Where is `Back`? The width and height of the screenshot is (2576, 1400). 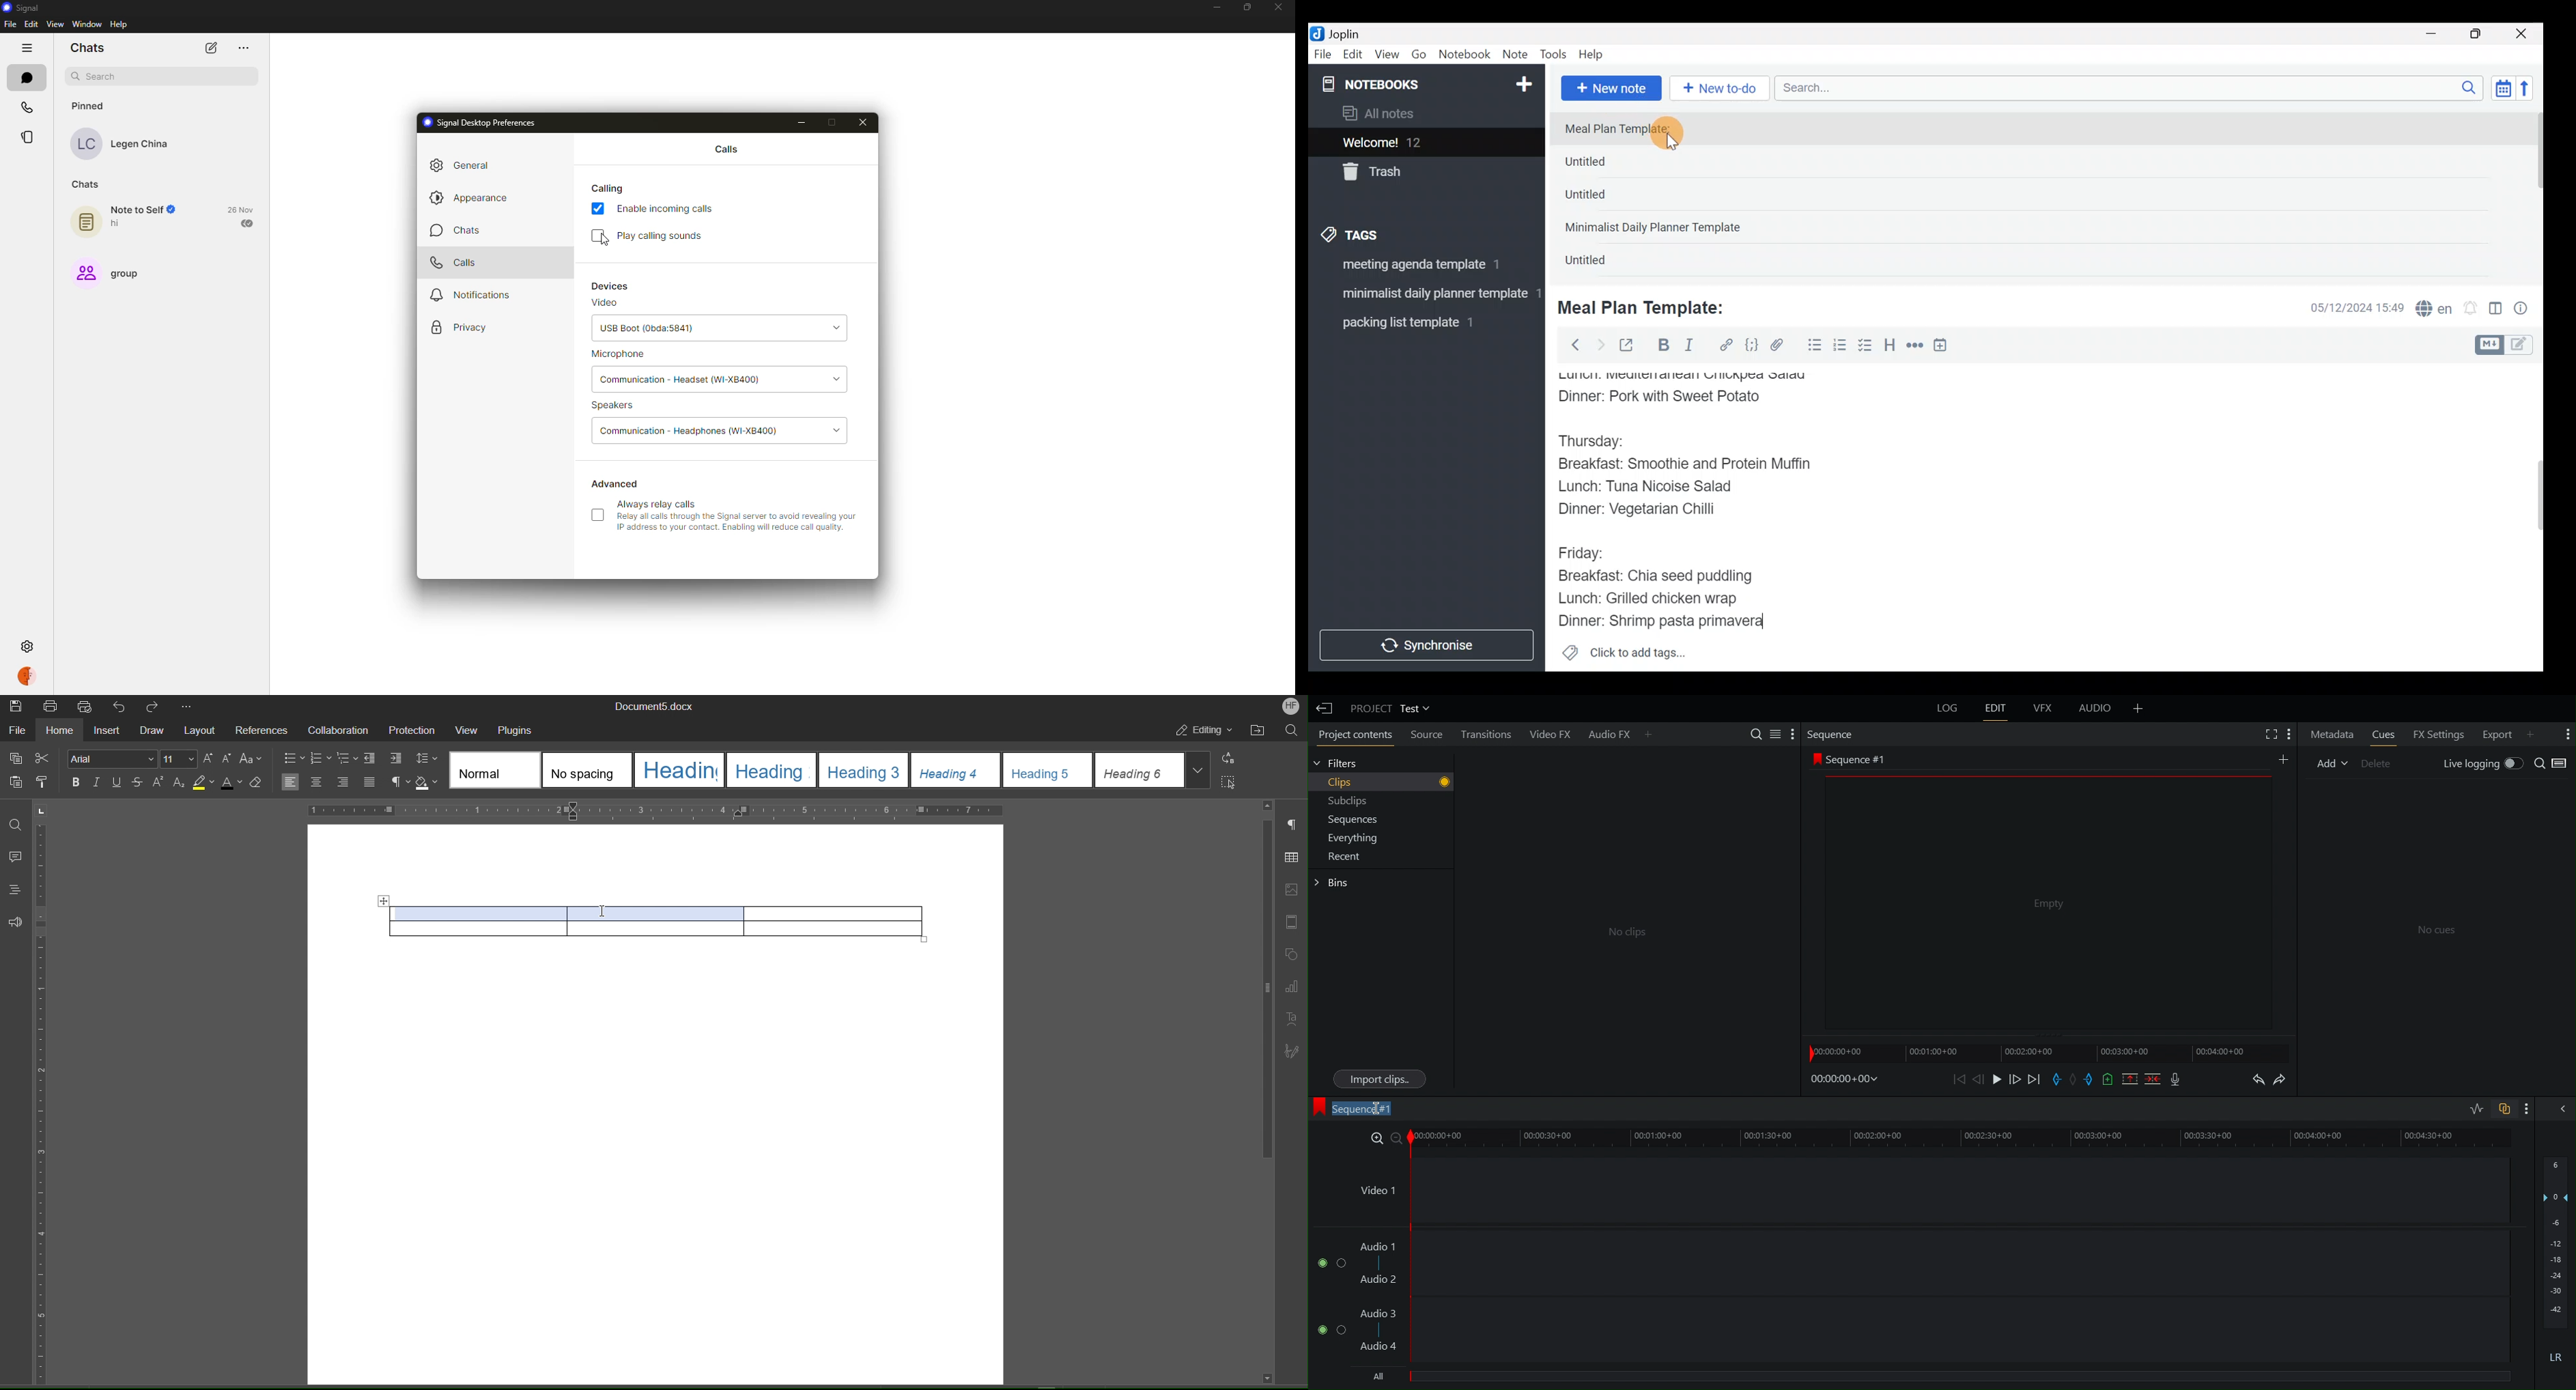
Back is located at coordinates (1323, 706).